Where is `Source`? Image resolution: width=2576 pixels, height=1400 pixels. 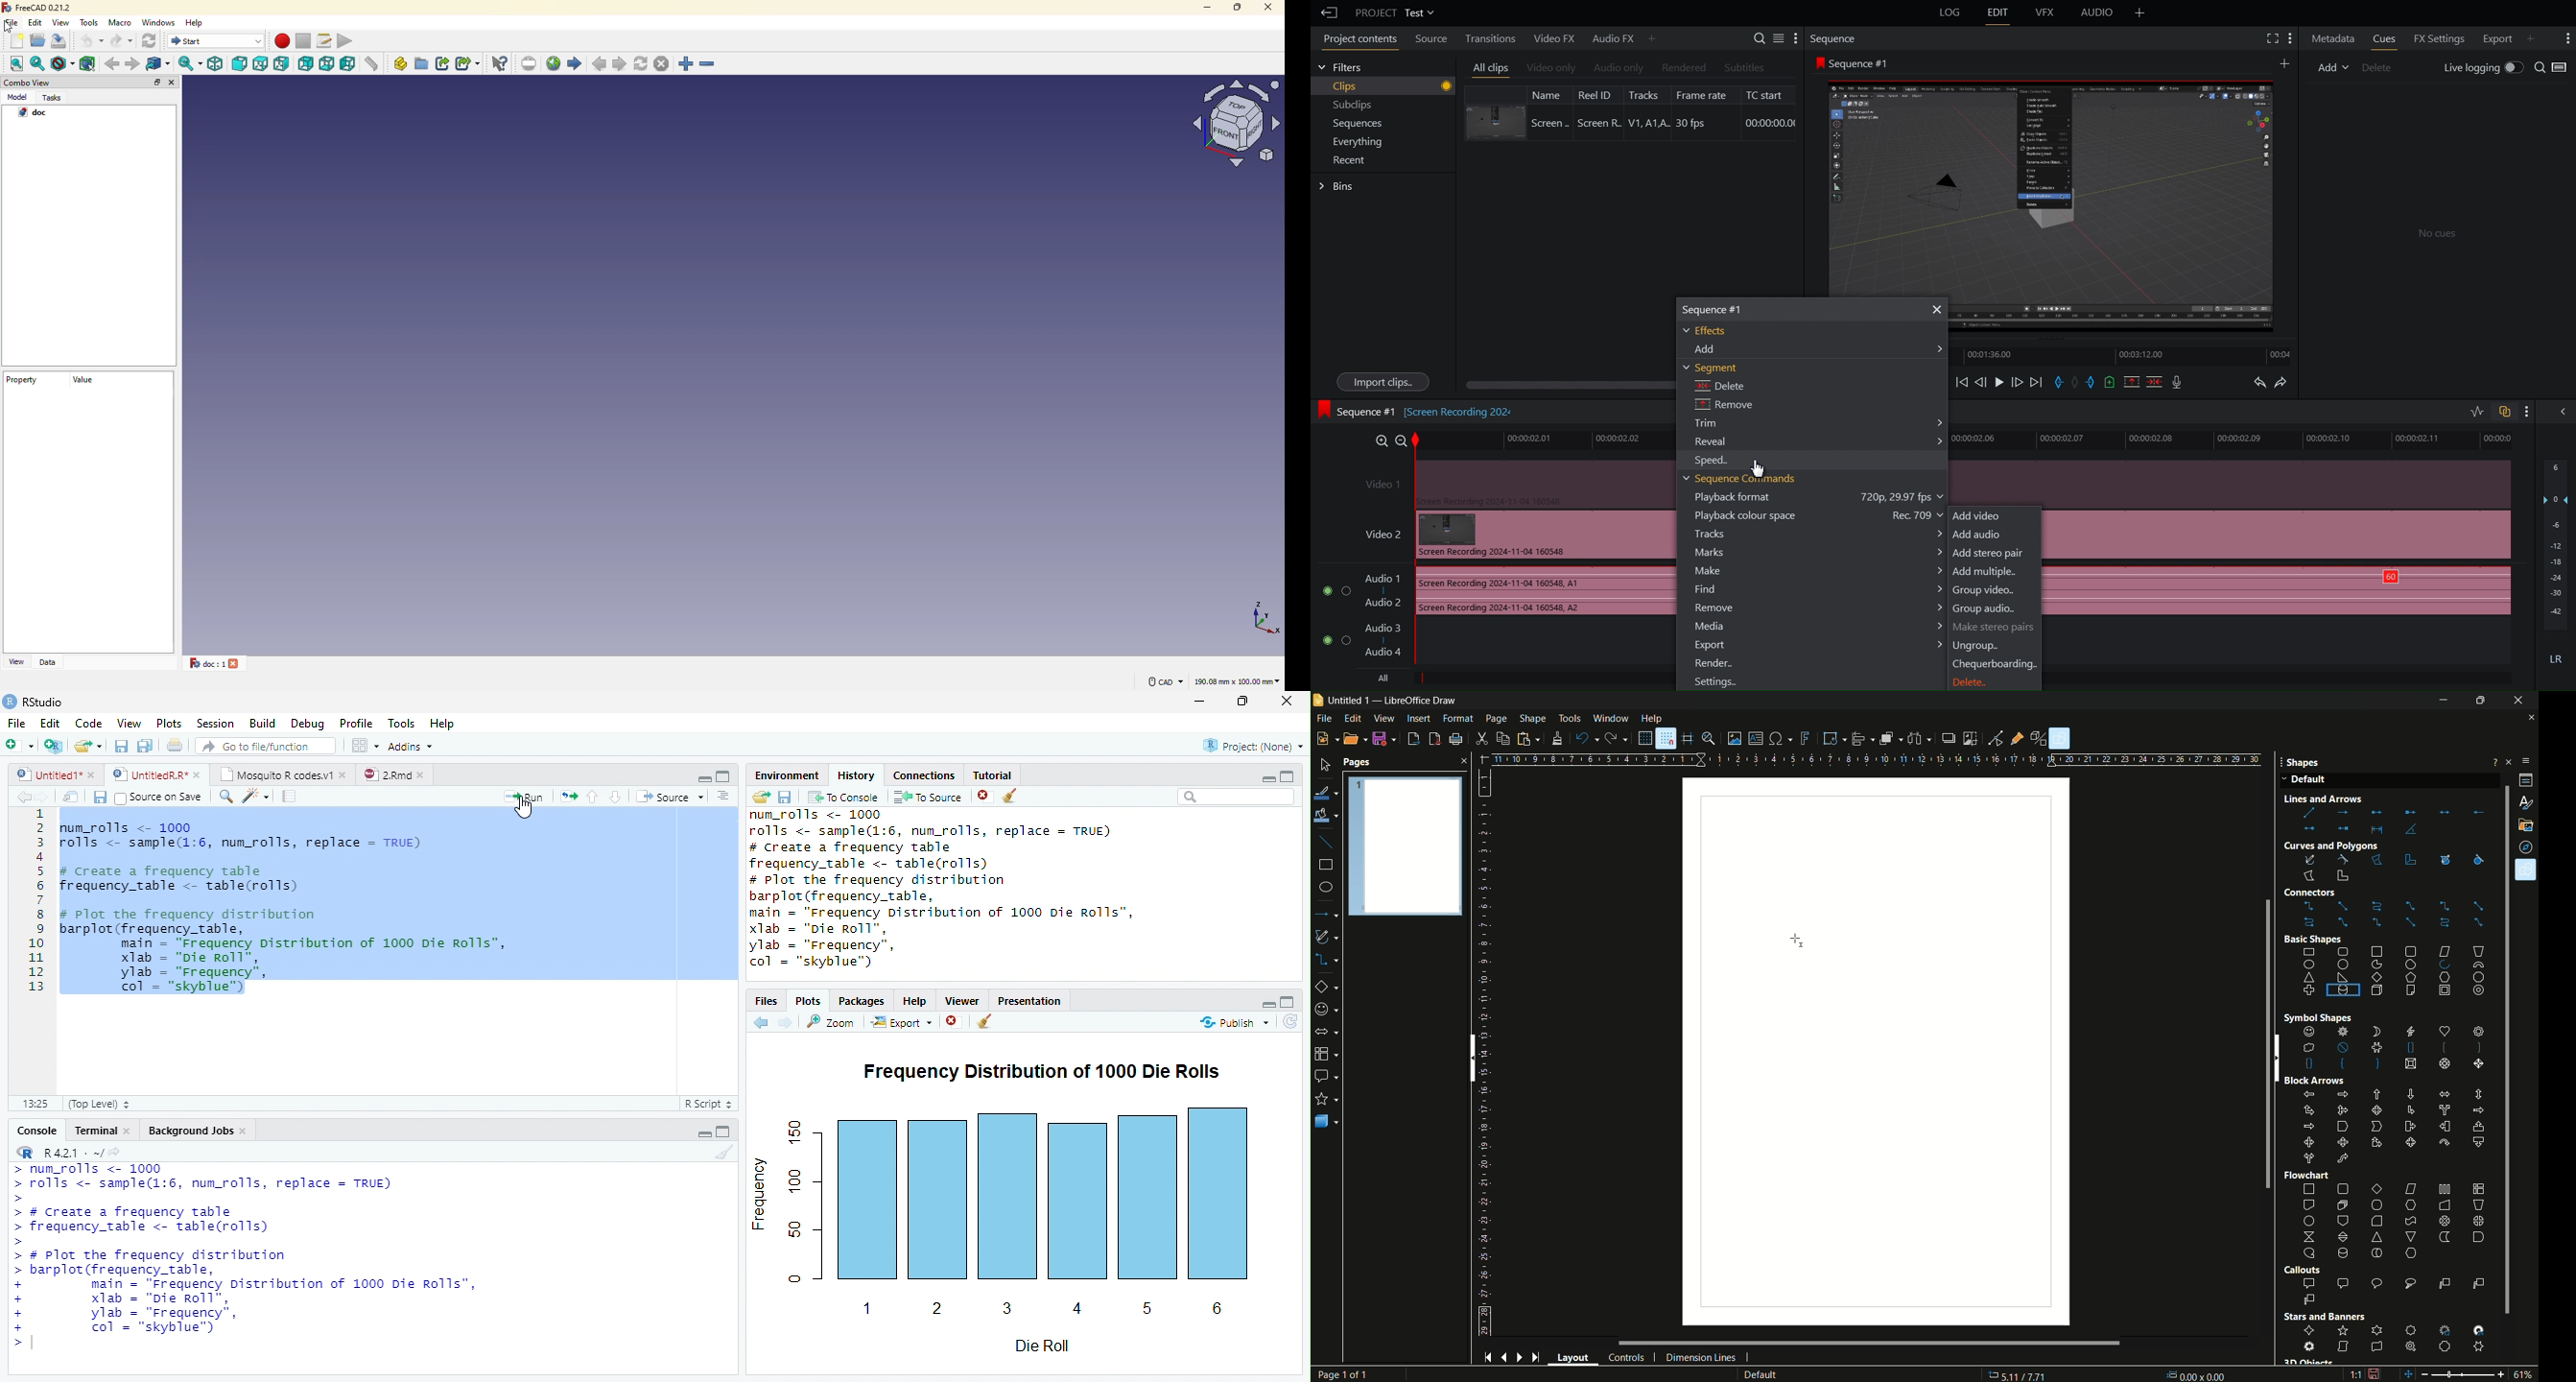
Source is located at coordinates (670, 798).